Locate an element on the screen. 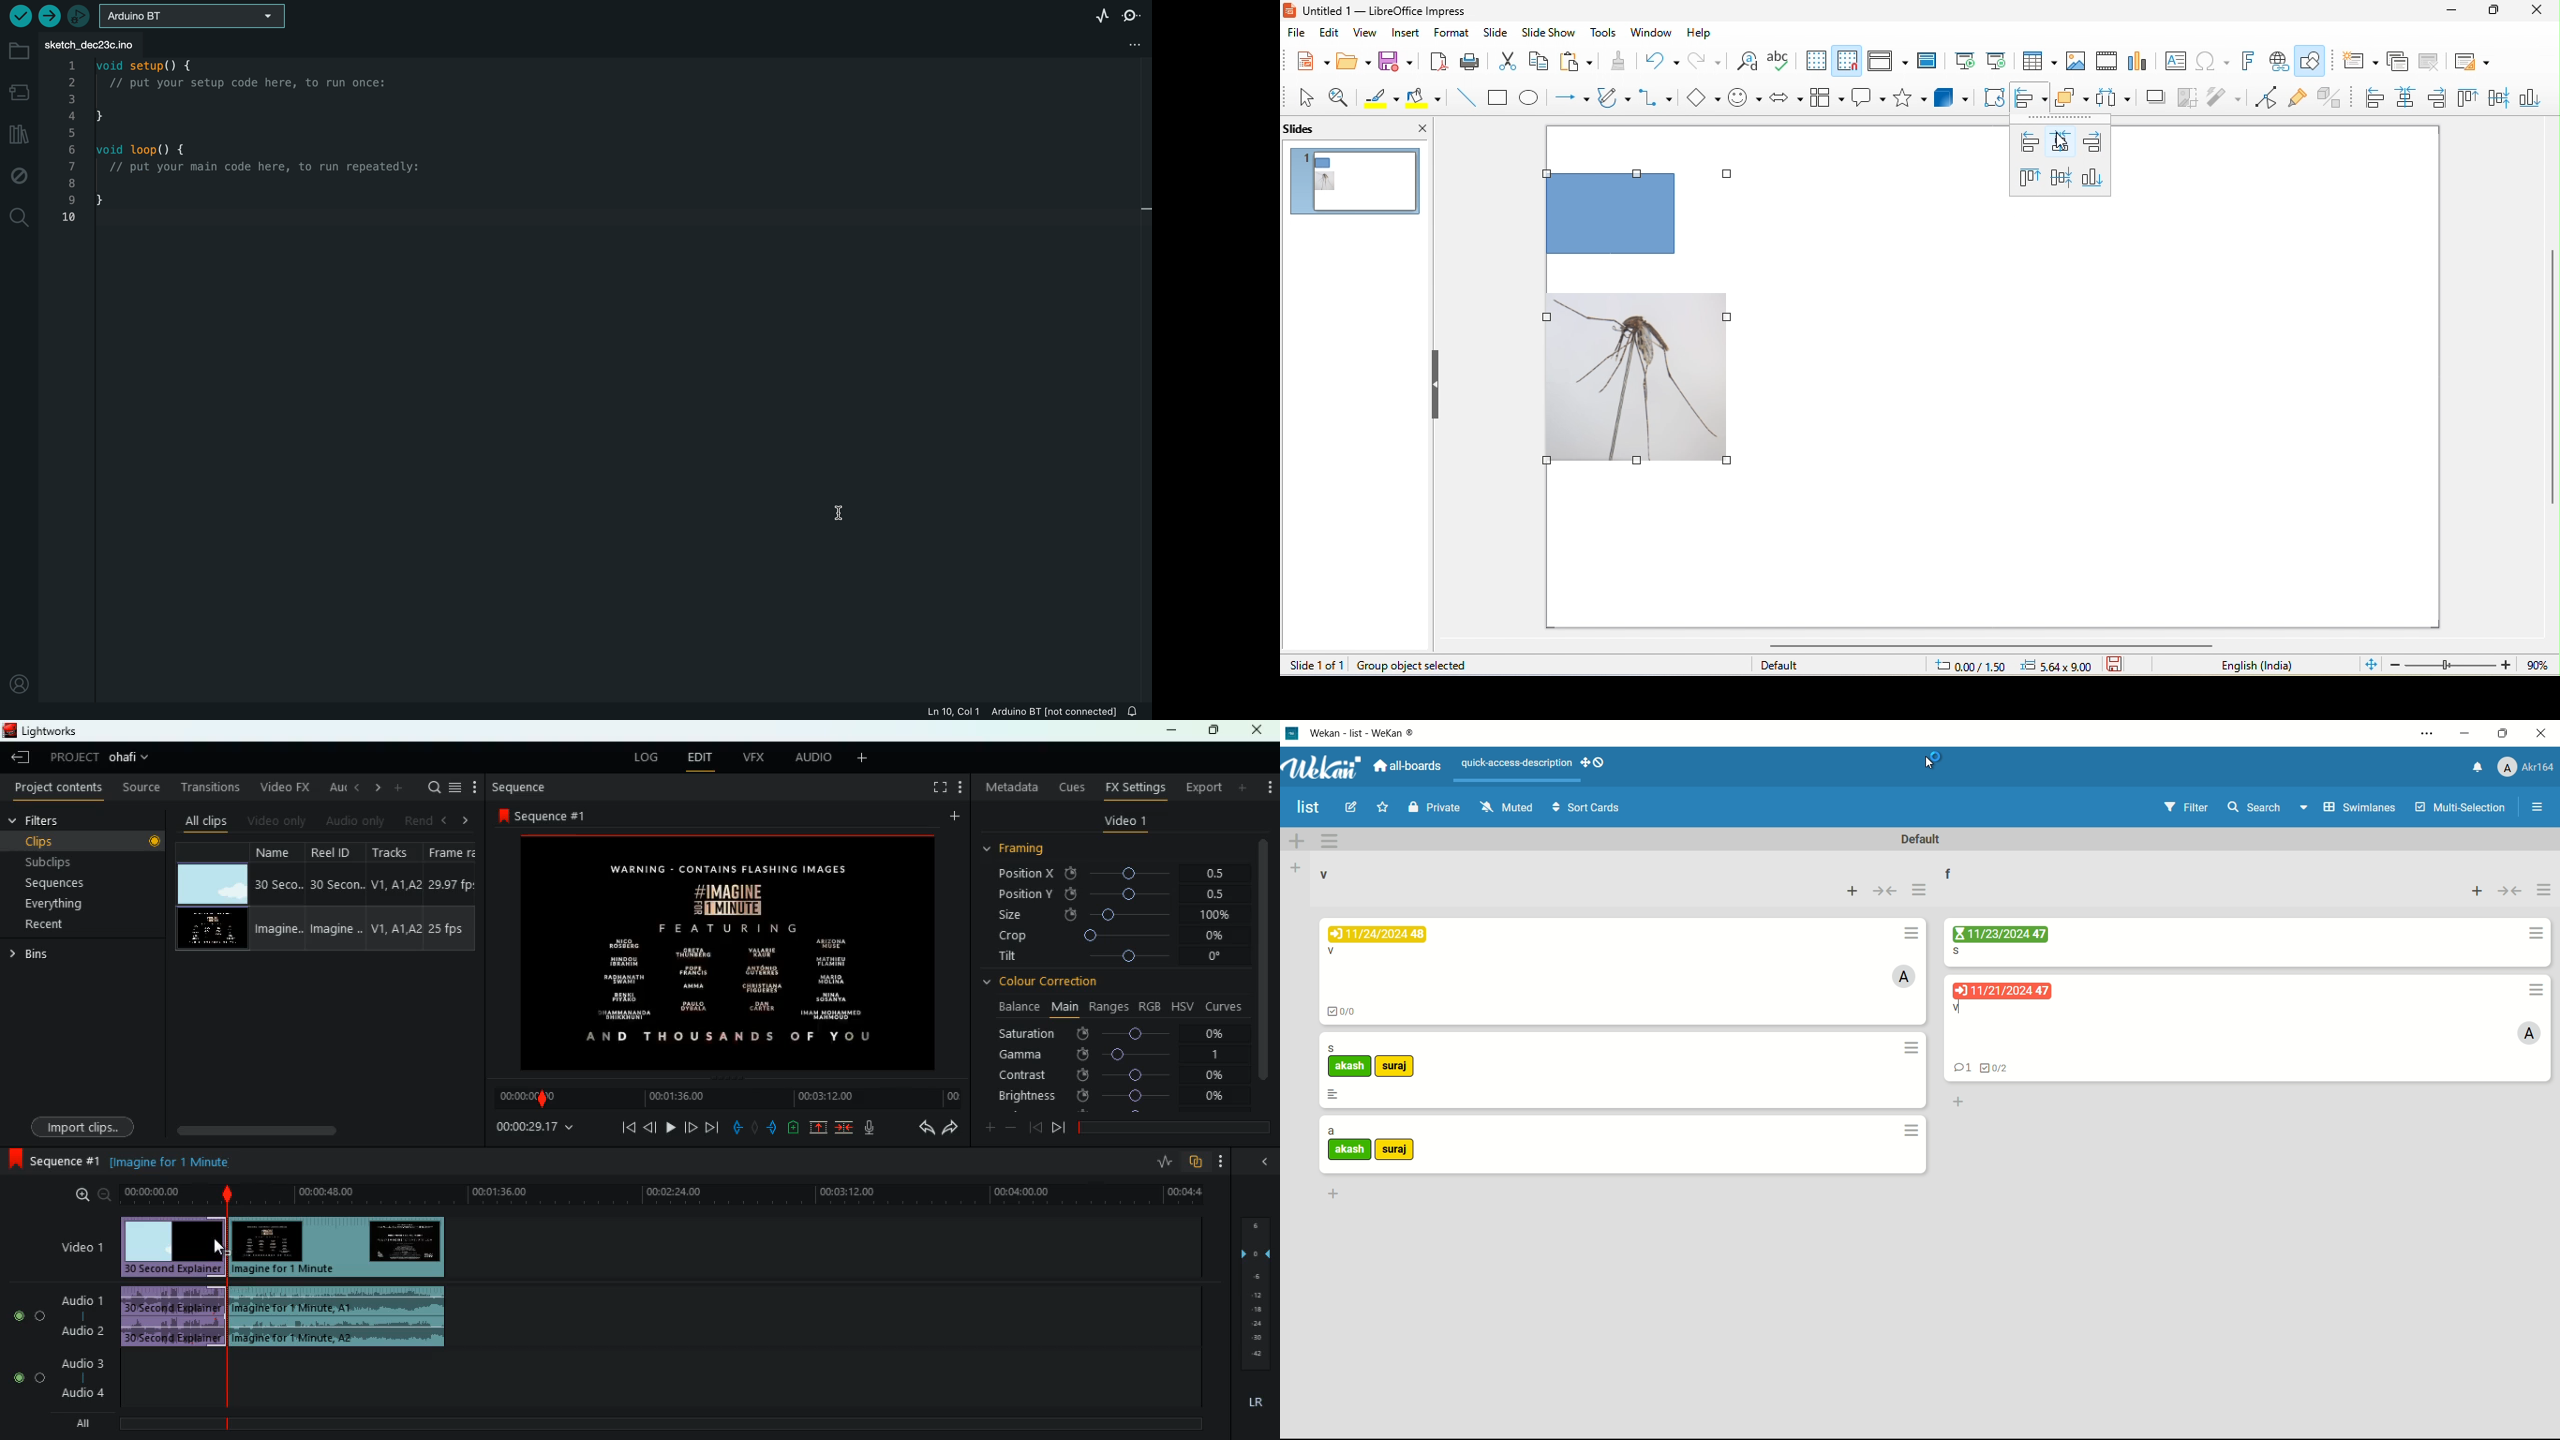  position x is located at coordinates (1122, 874).